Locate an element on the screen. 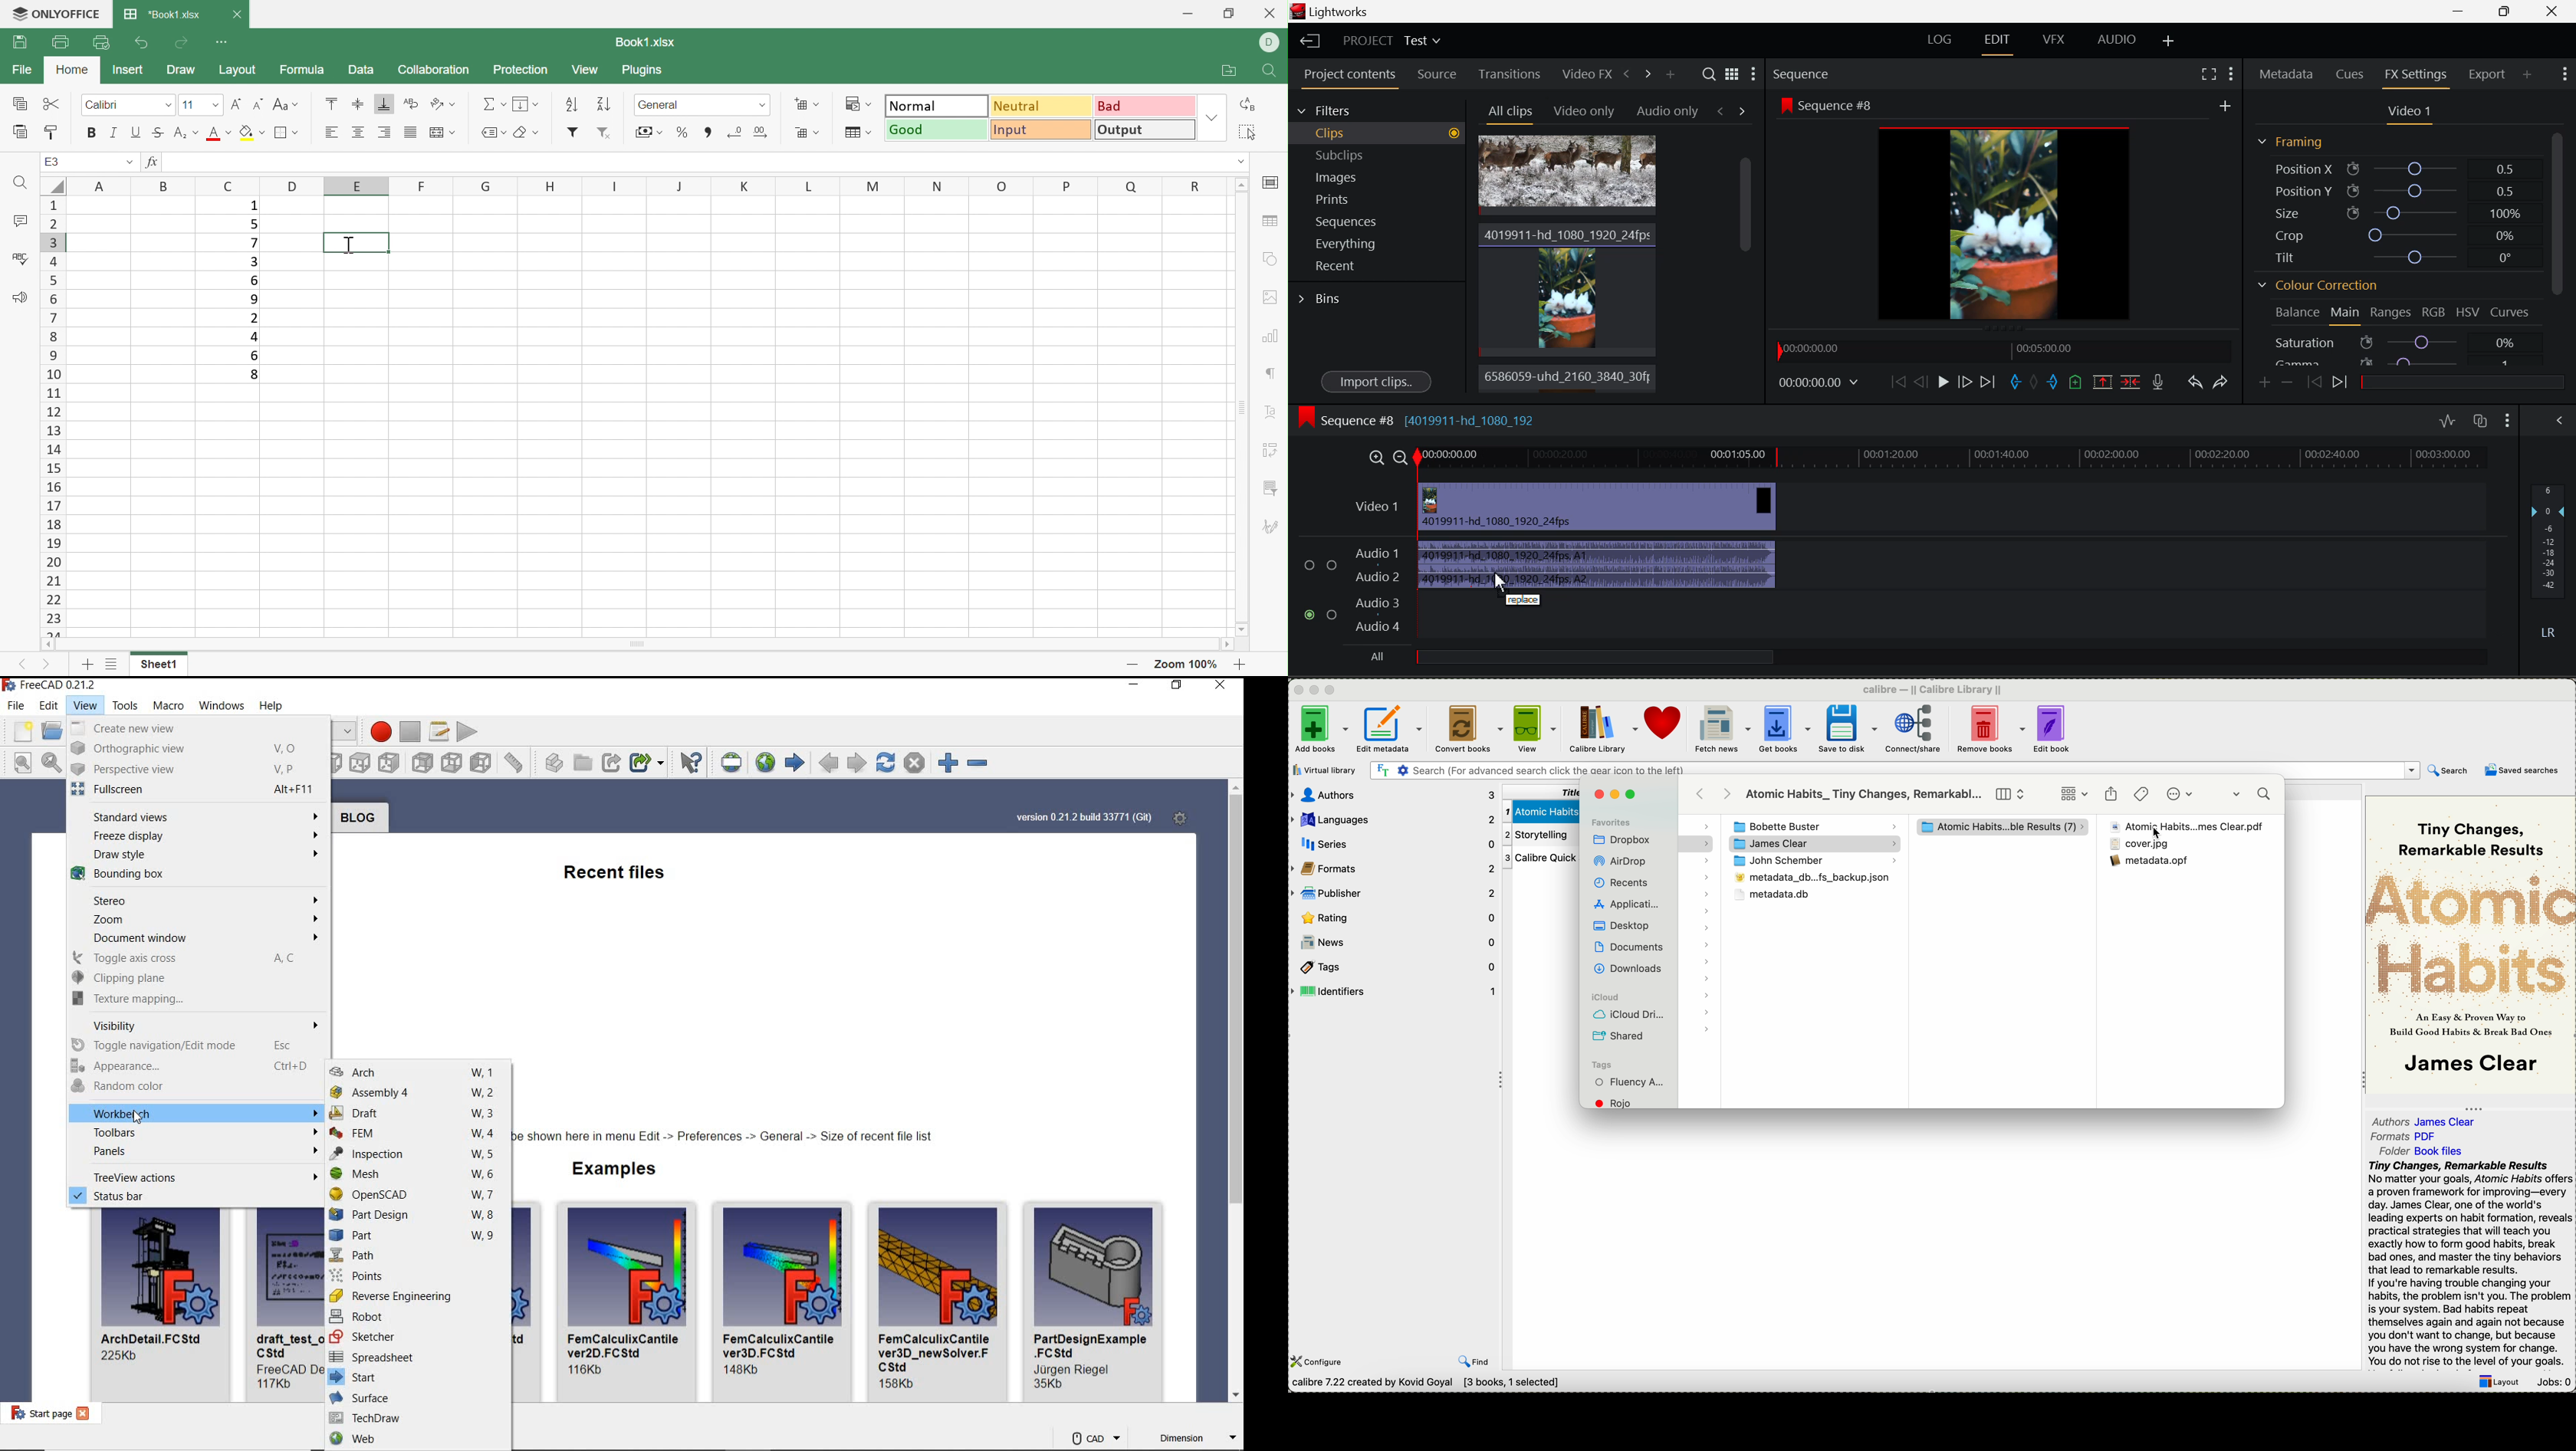  file is located at coordinates (2140, 845).